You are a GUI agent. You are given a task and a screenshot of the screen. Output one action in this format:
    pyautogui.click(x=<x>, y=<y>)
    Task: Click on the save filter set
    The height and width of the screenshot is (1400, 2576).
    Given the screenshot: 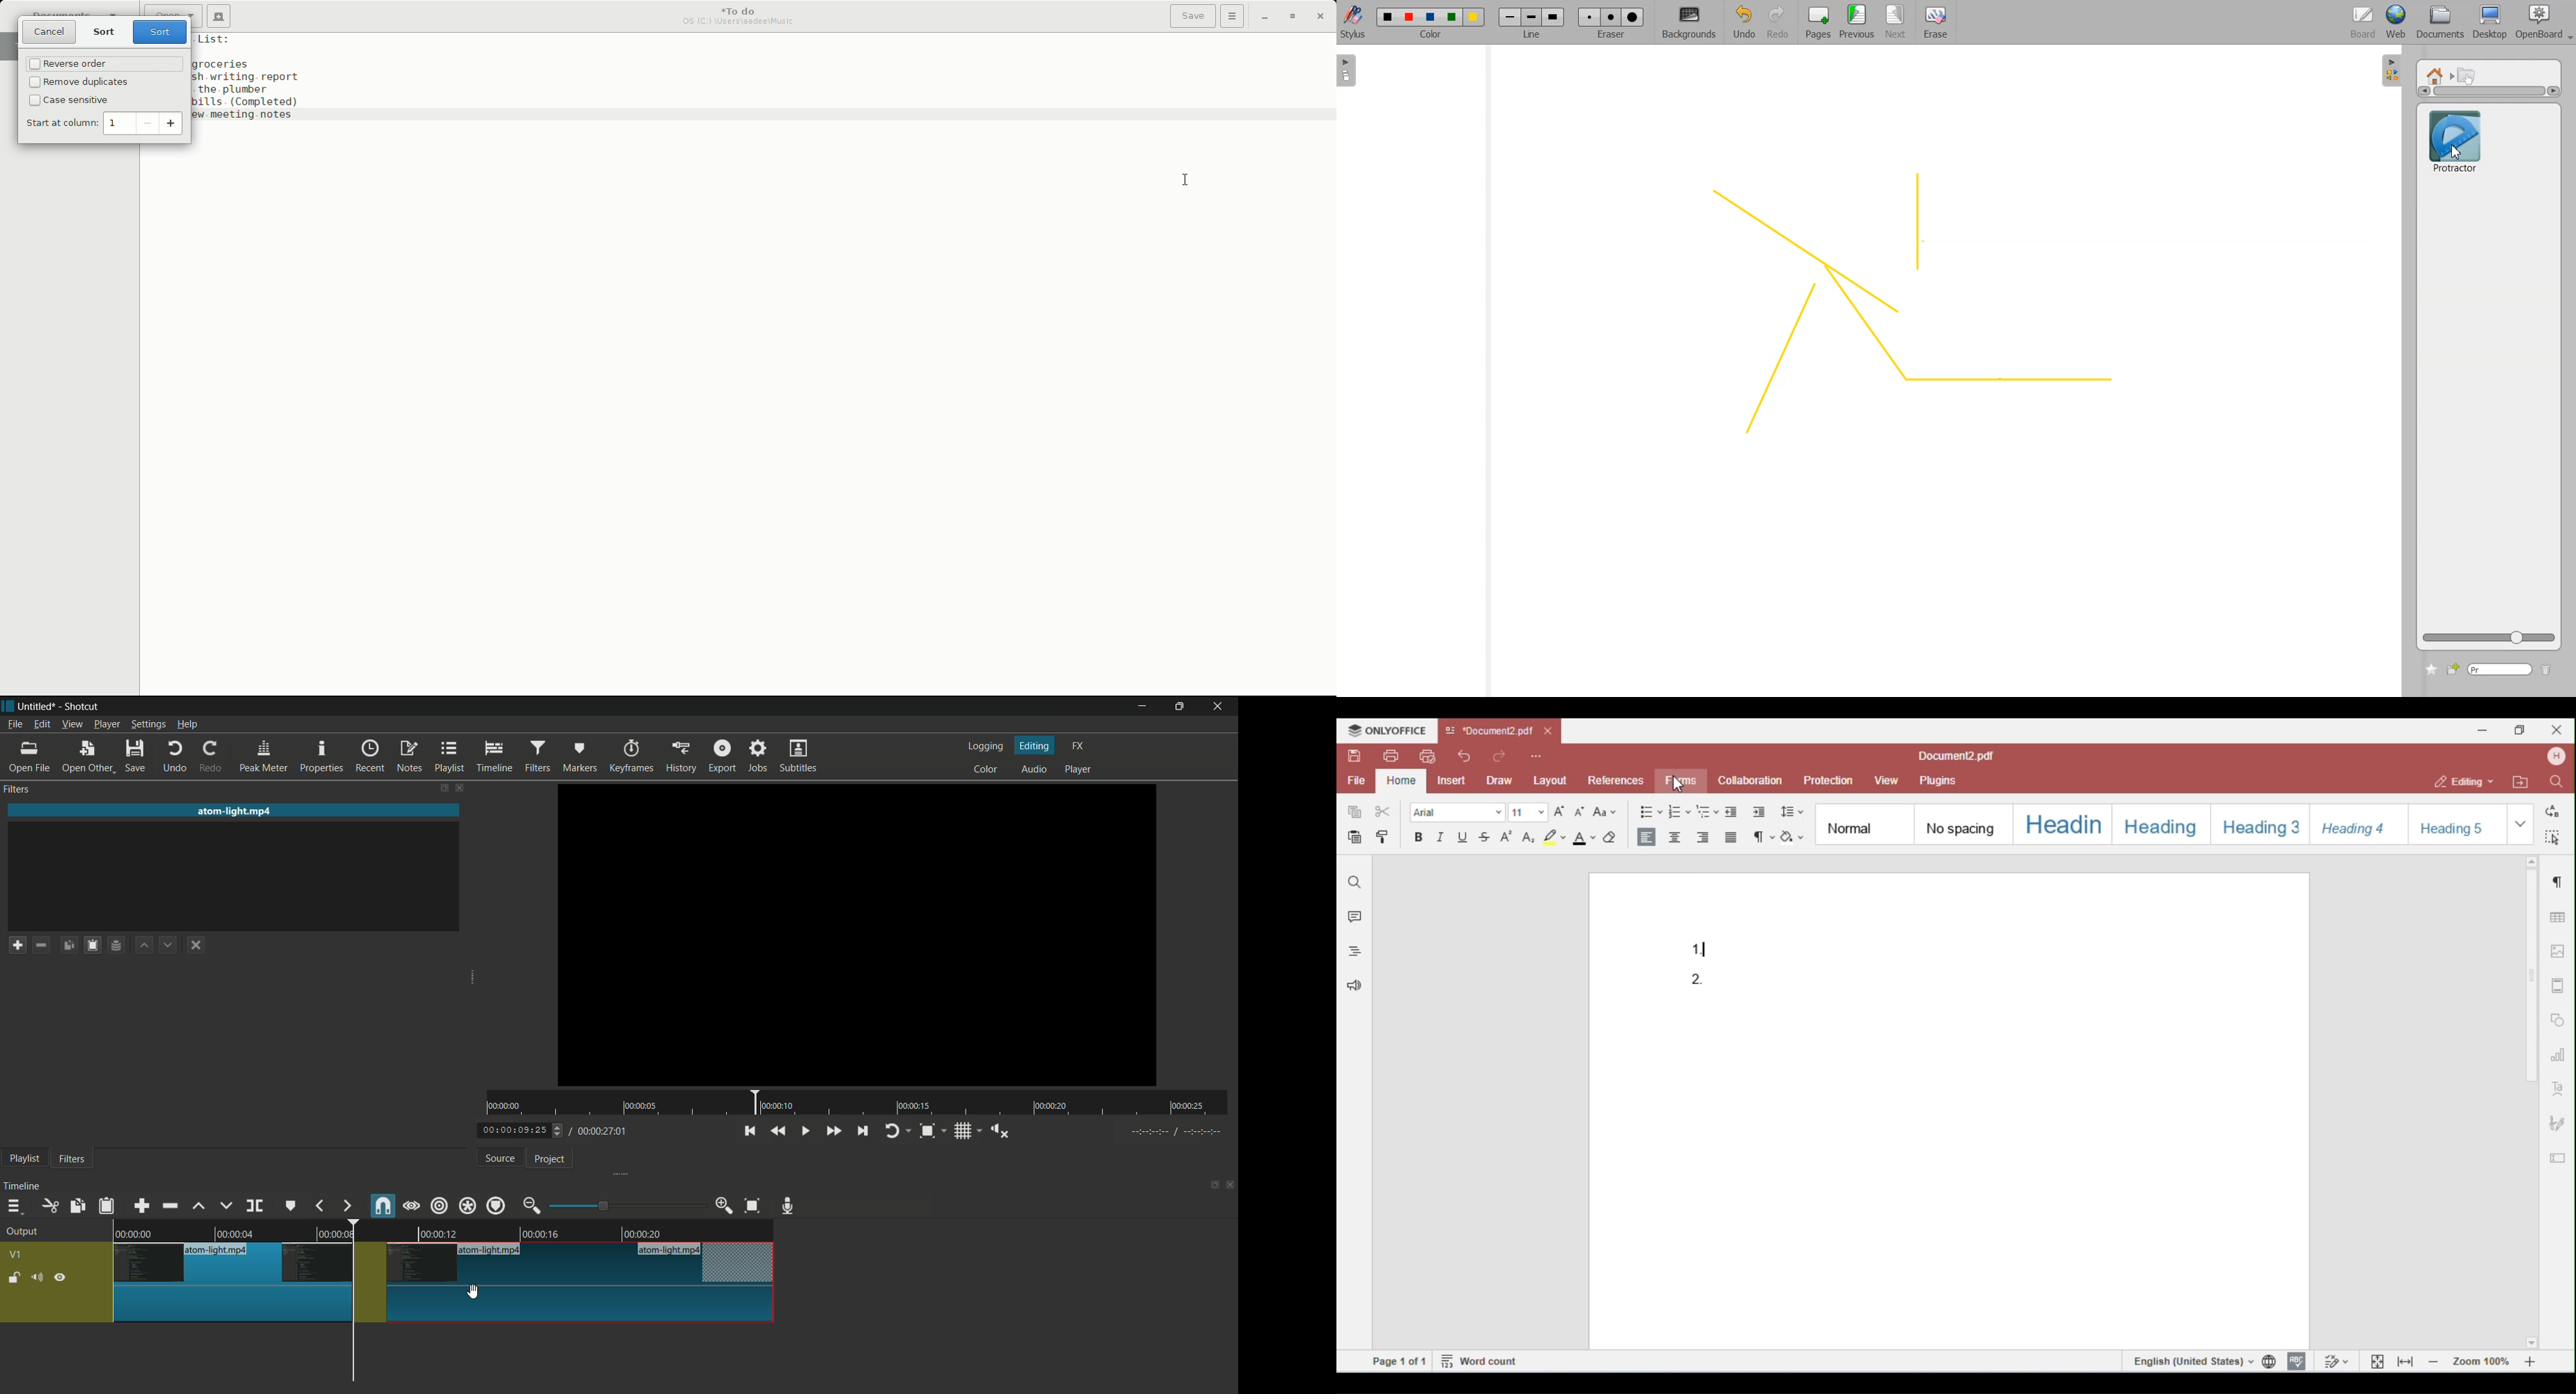 What is the action you would take?
    pyautogui.click(x=119, y=946)
    